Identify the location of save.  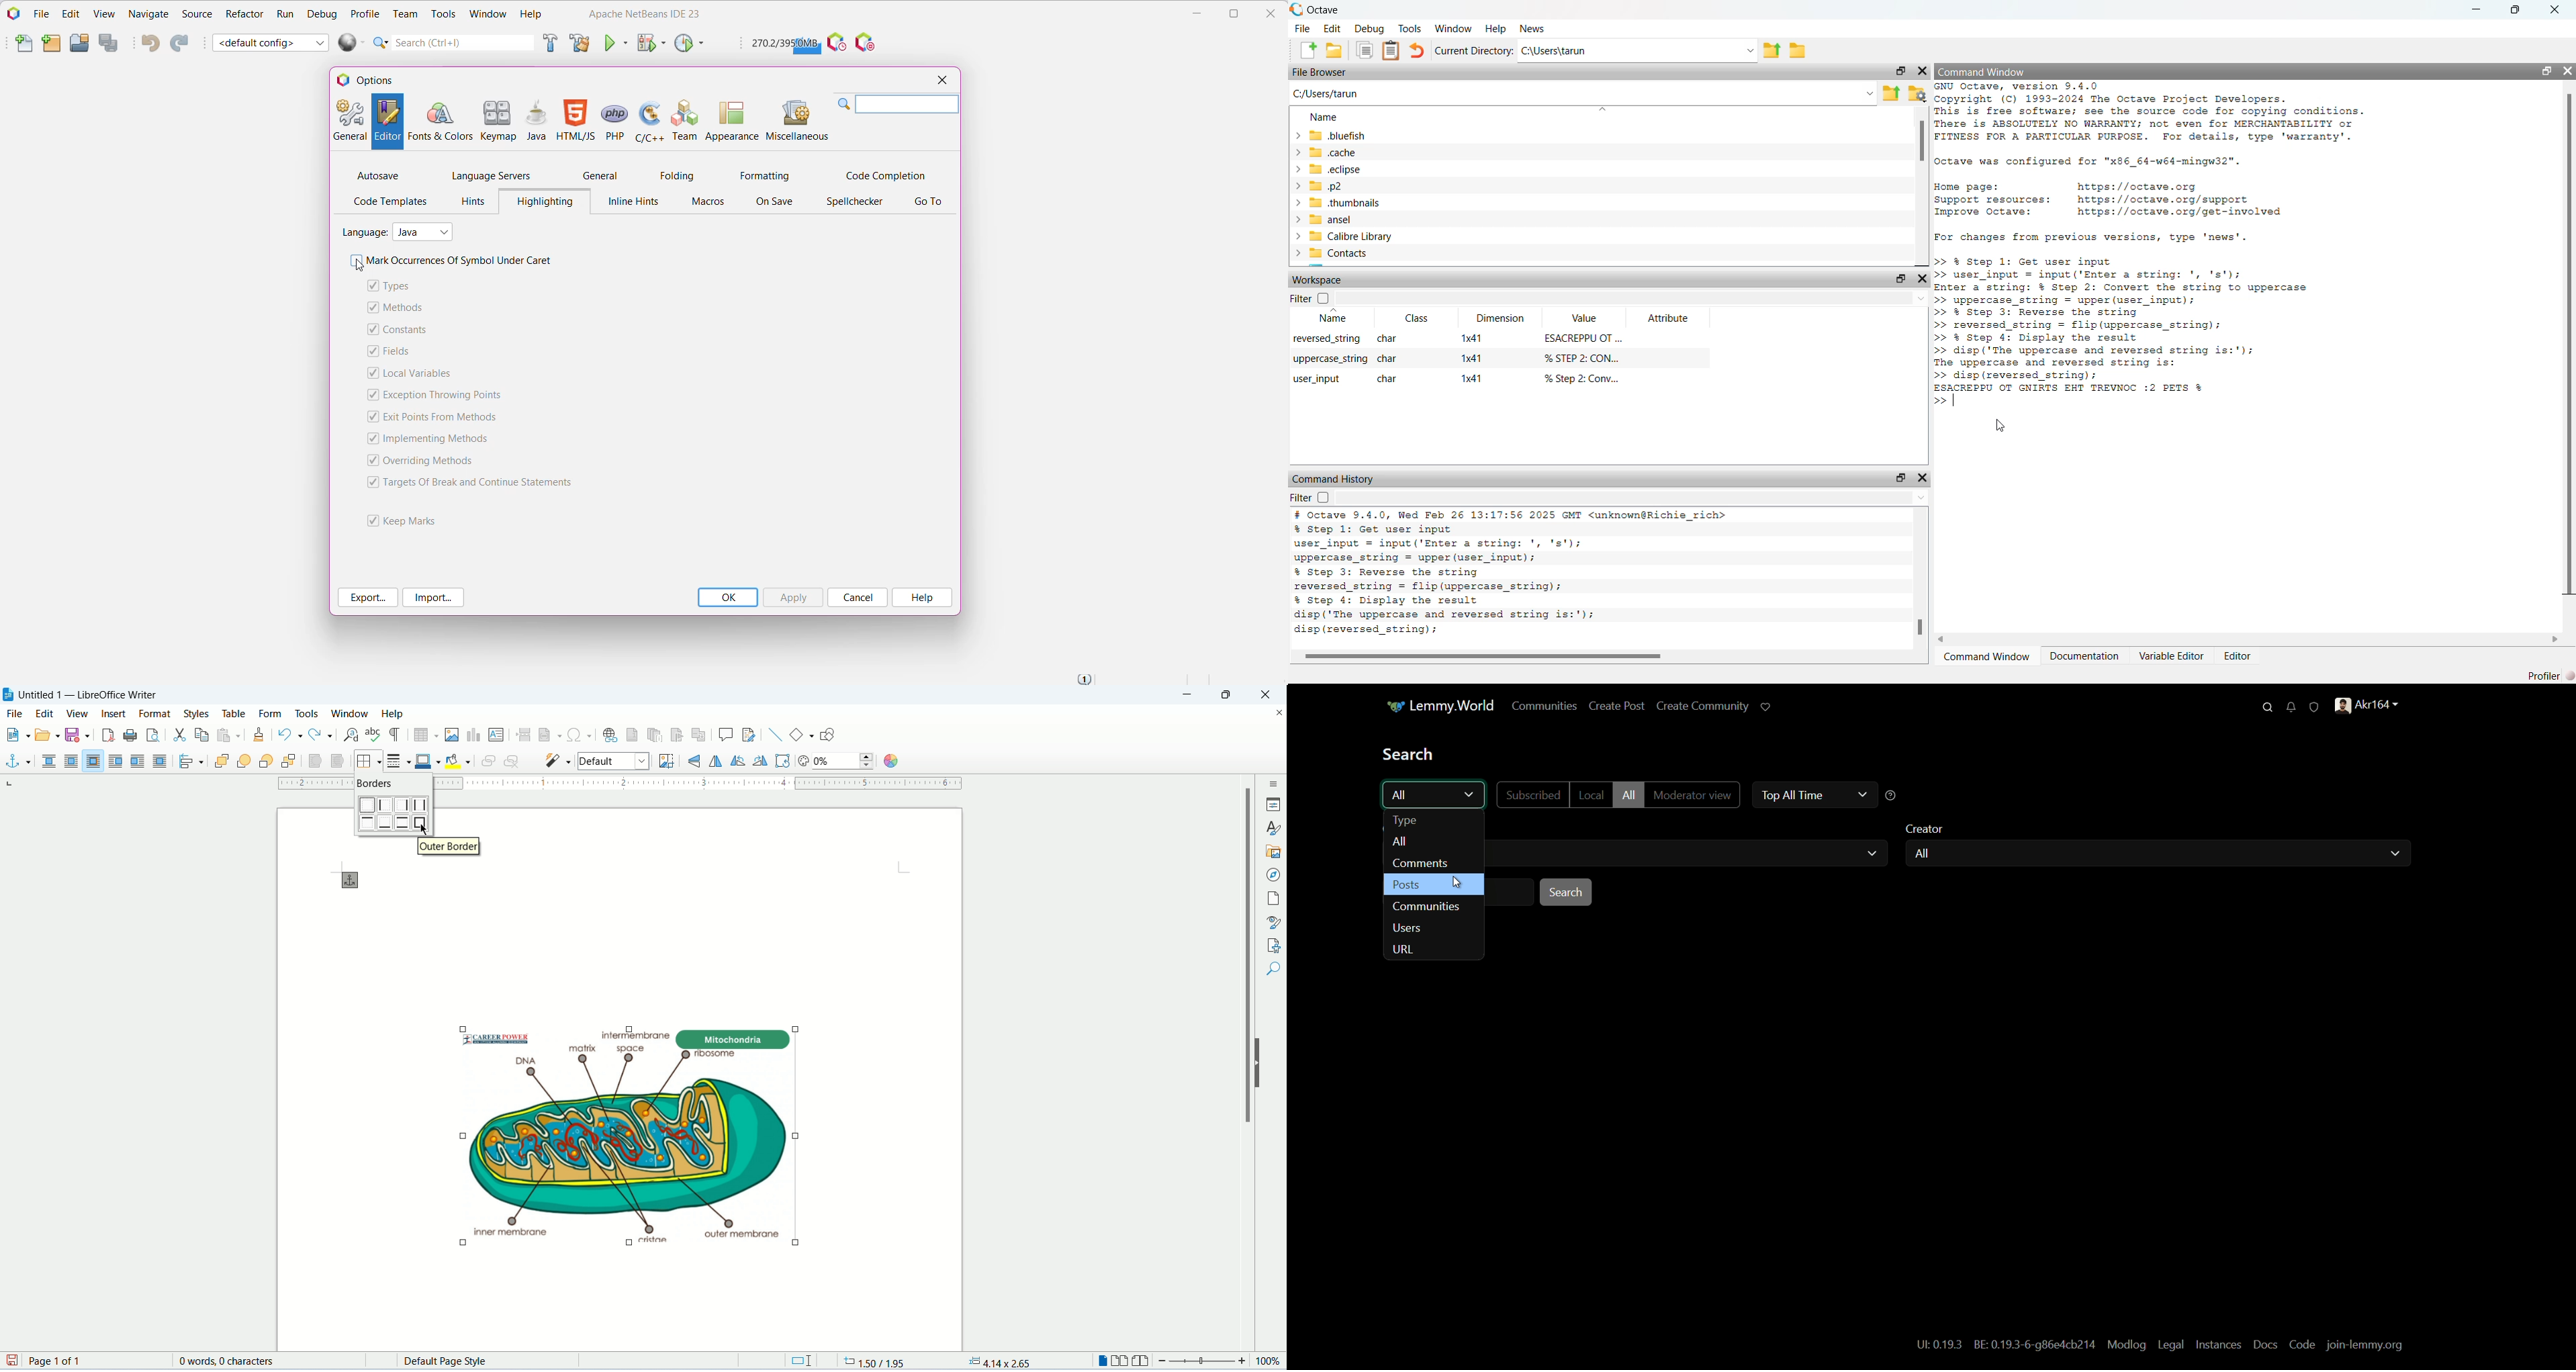
(13, 1361).